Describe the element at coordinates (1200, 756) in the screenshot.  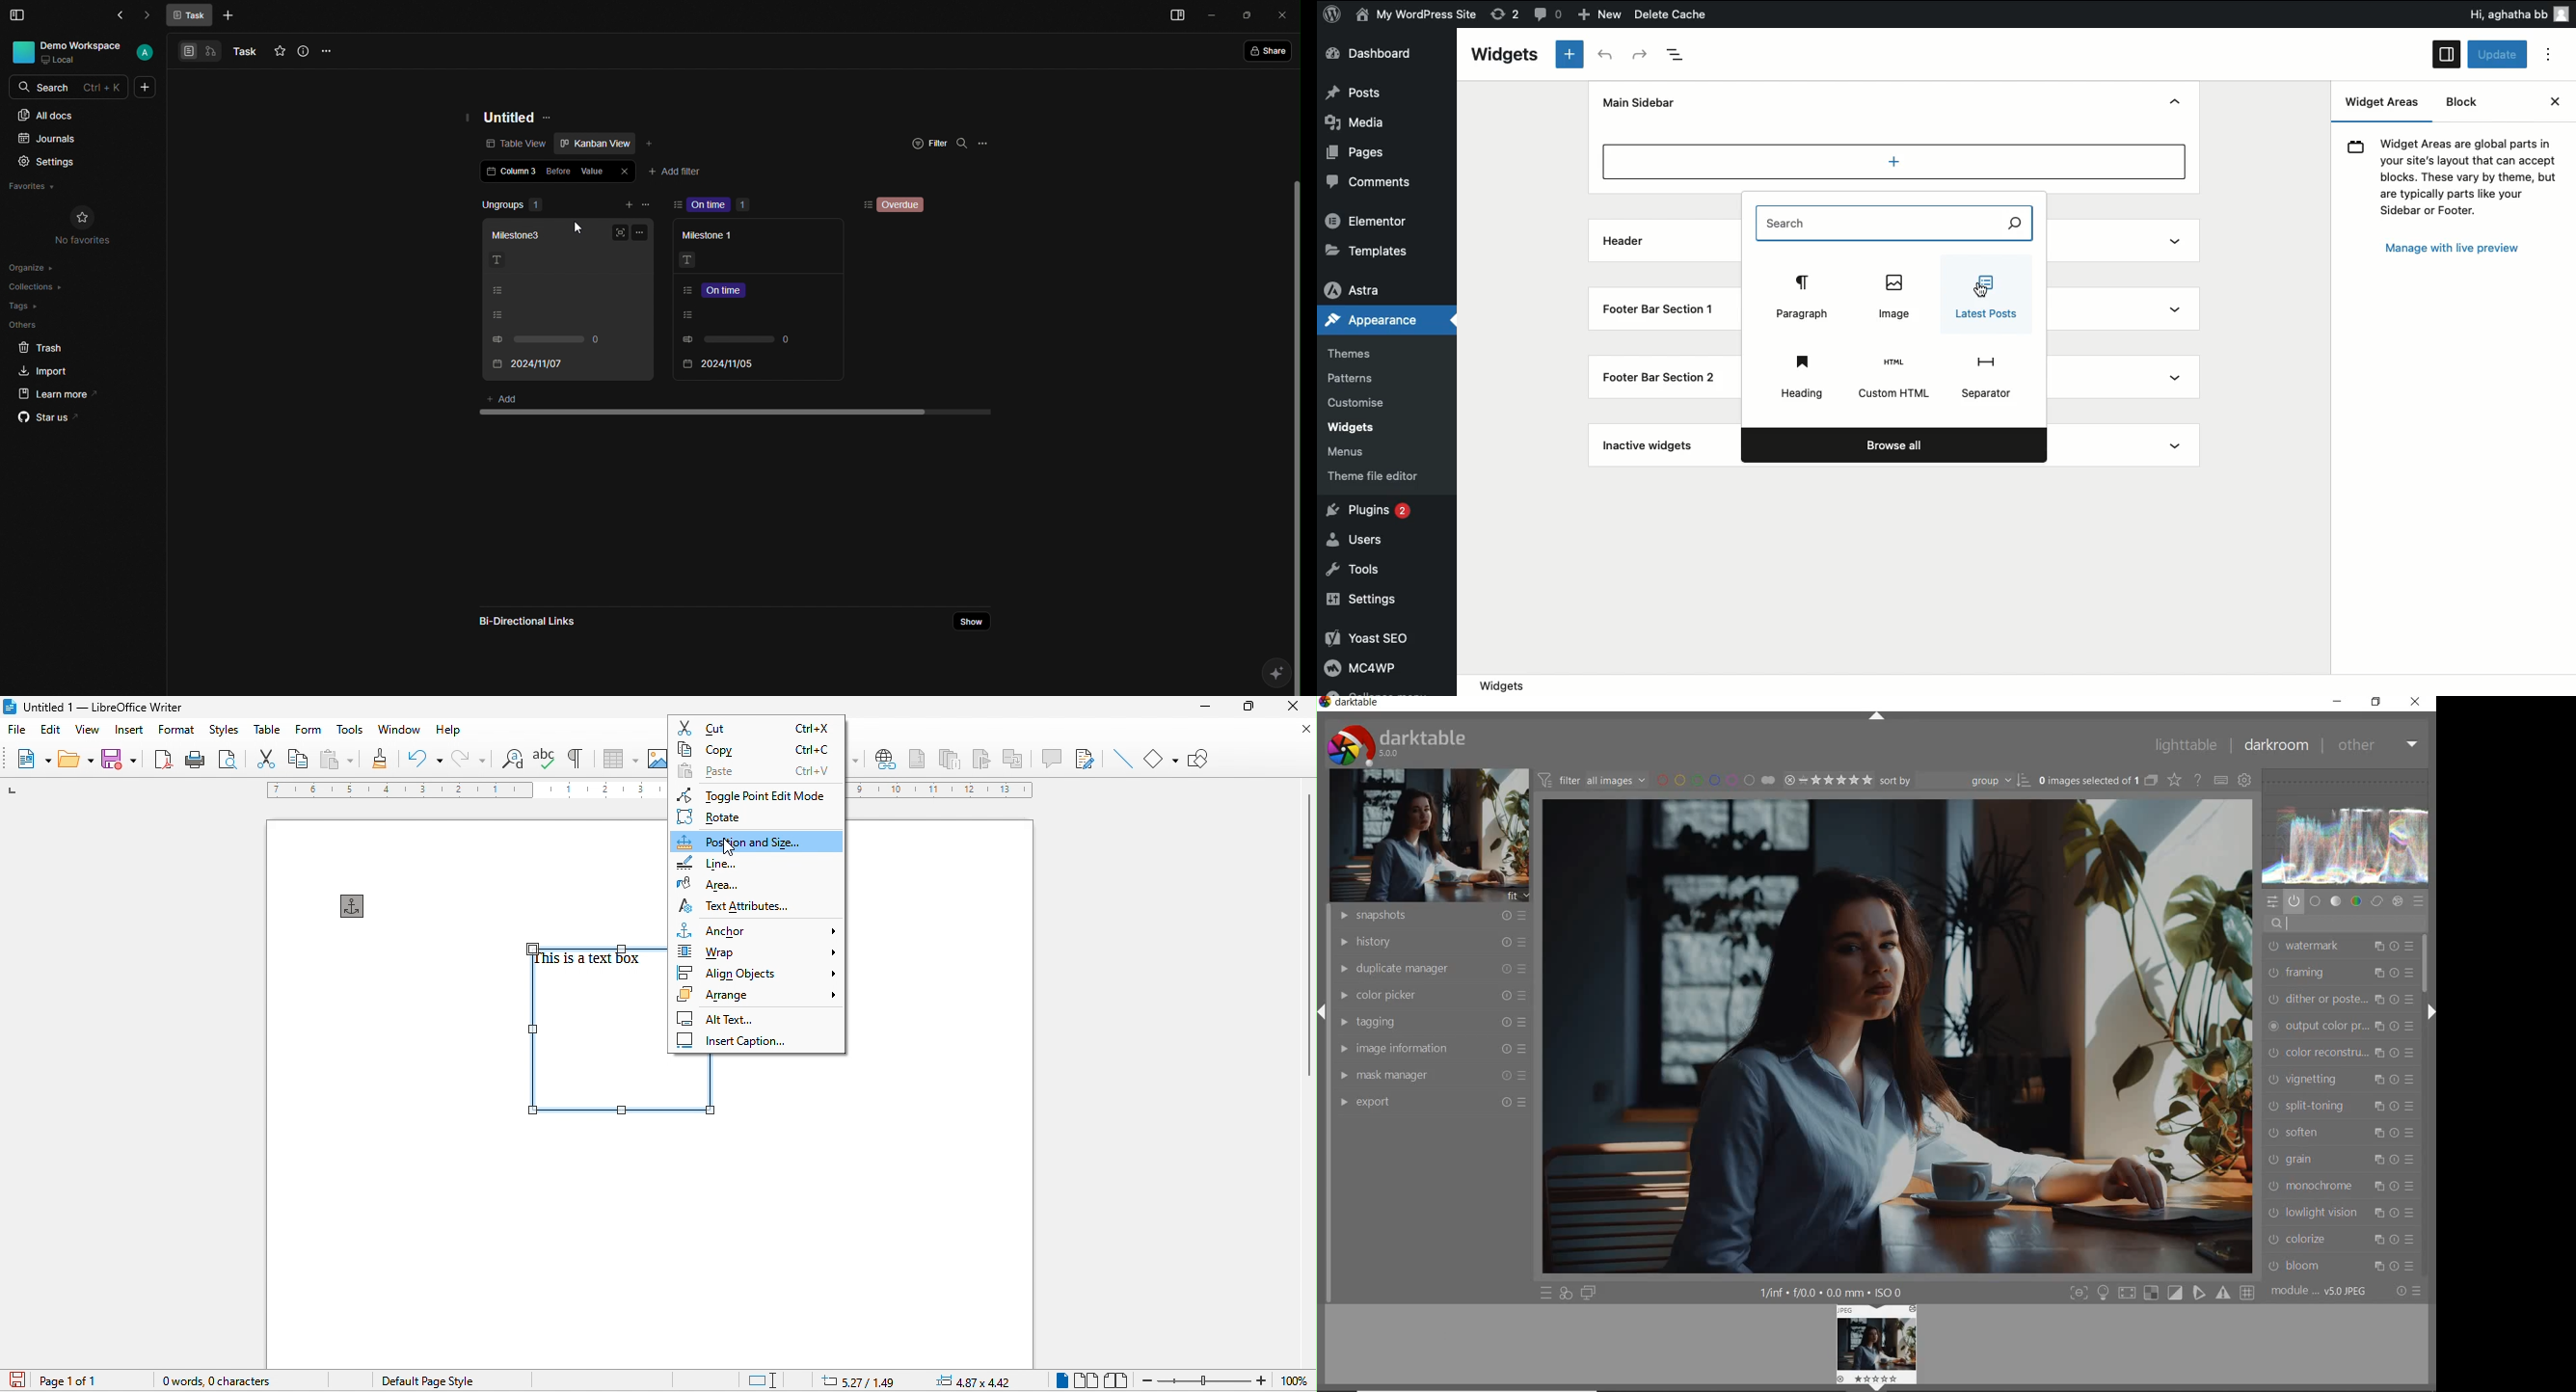
I see `show draw function` at that location.